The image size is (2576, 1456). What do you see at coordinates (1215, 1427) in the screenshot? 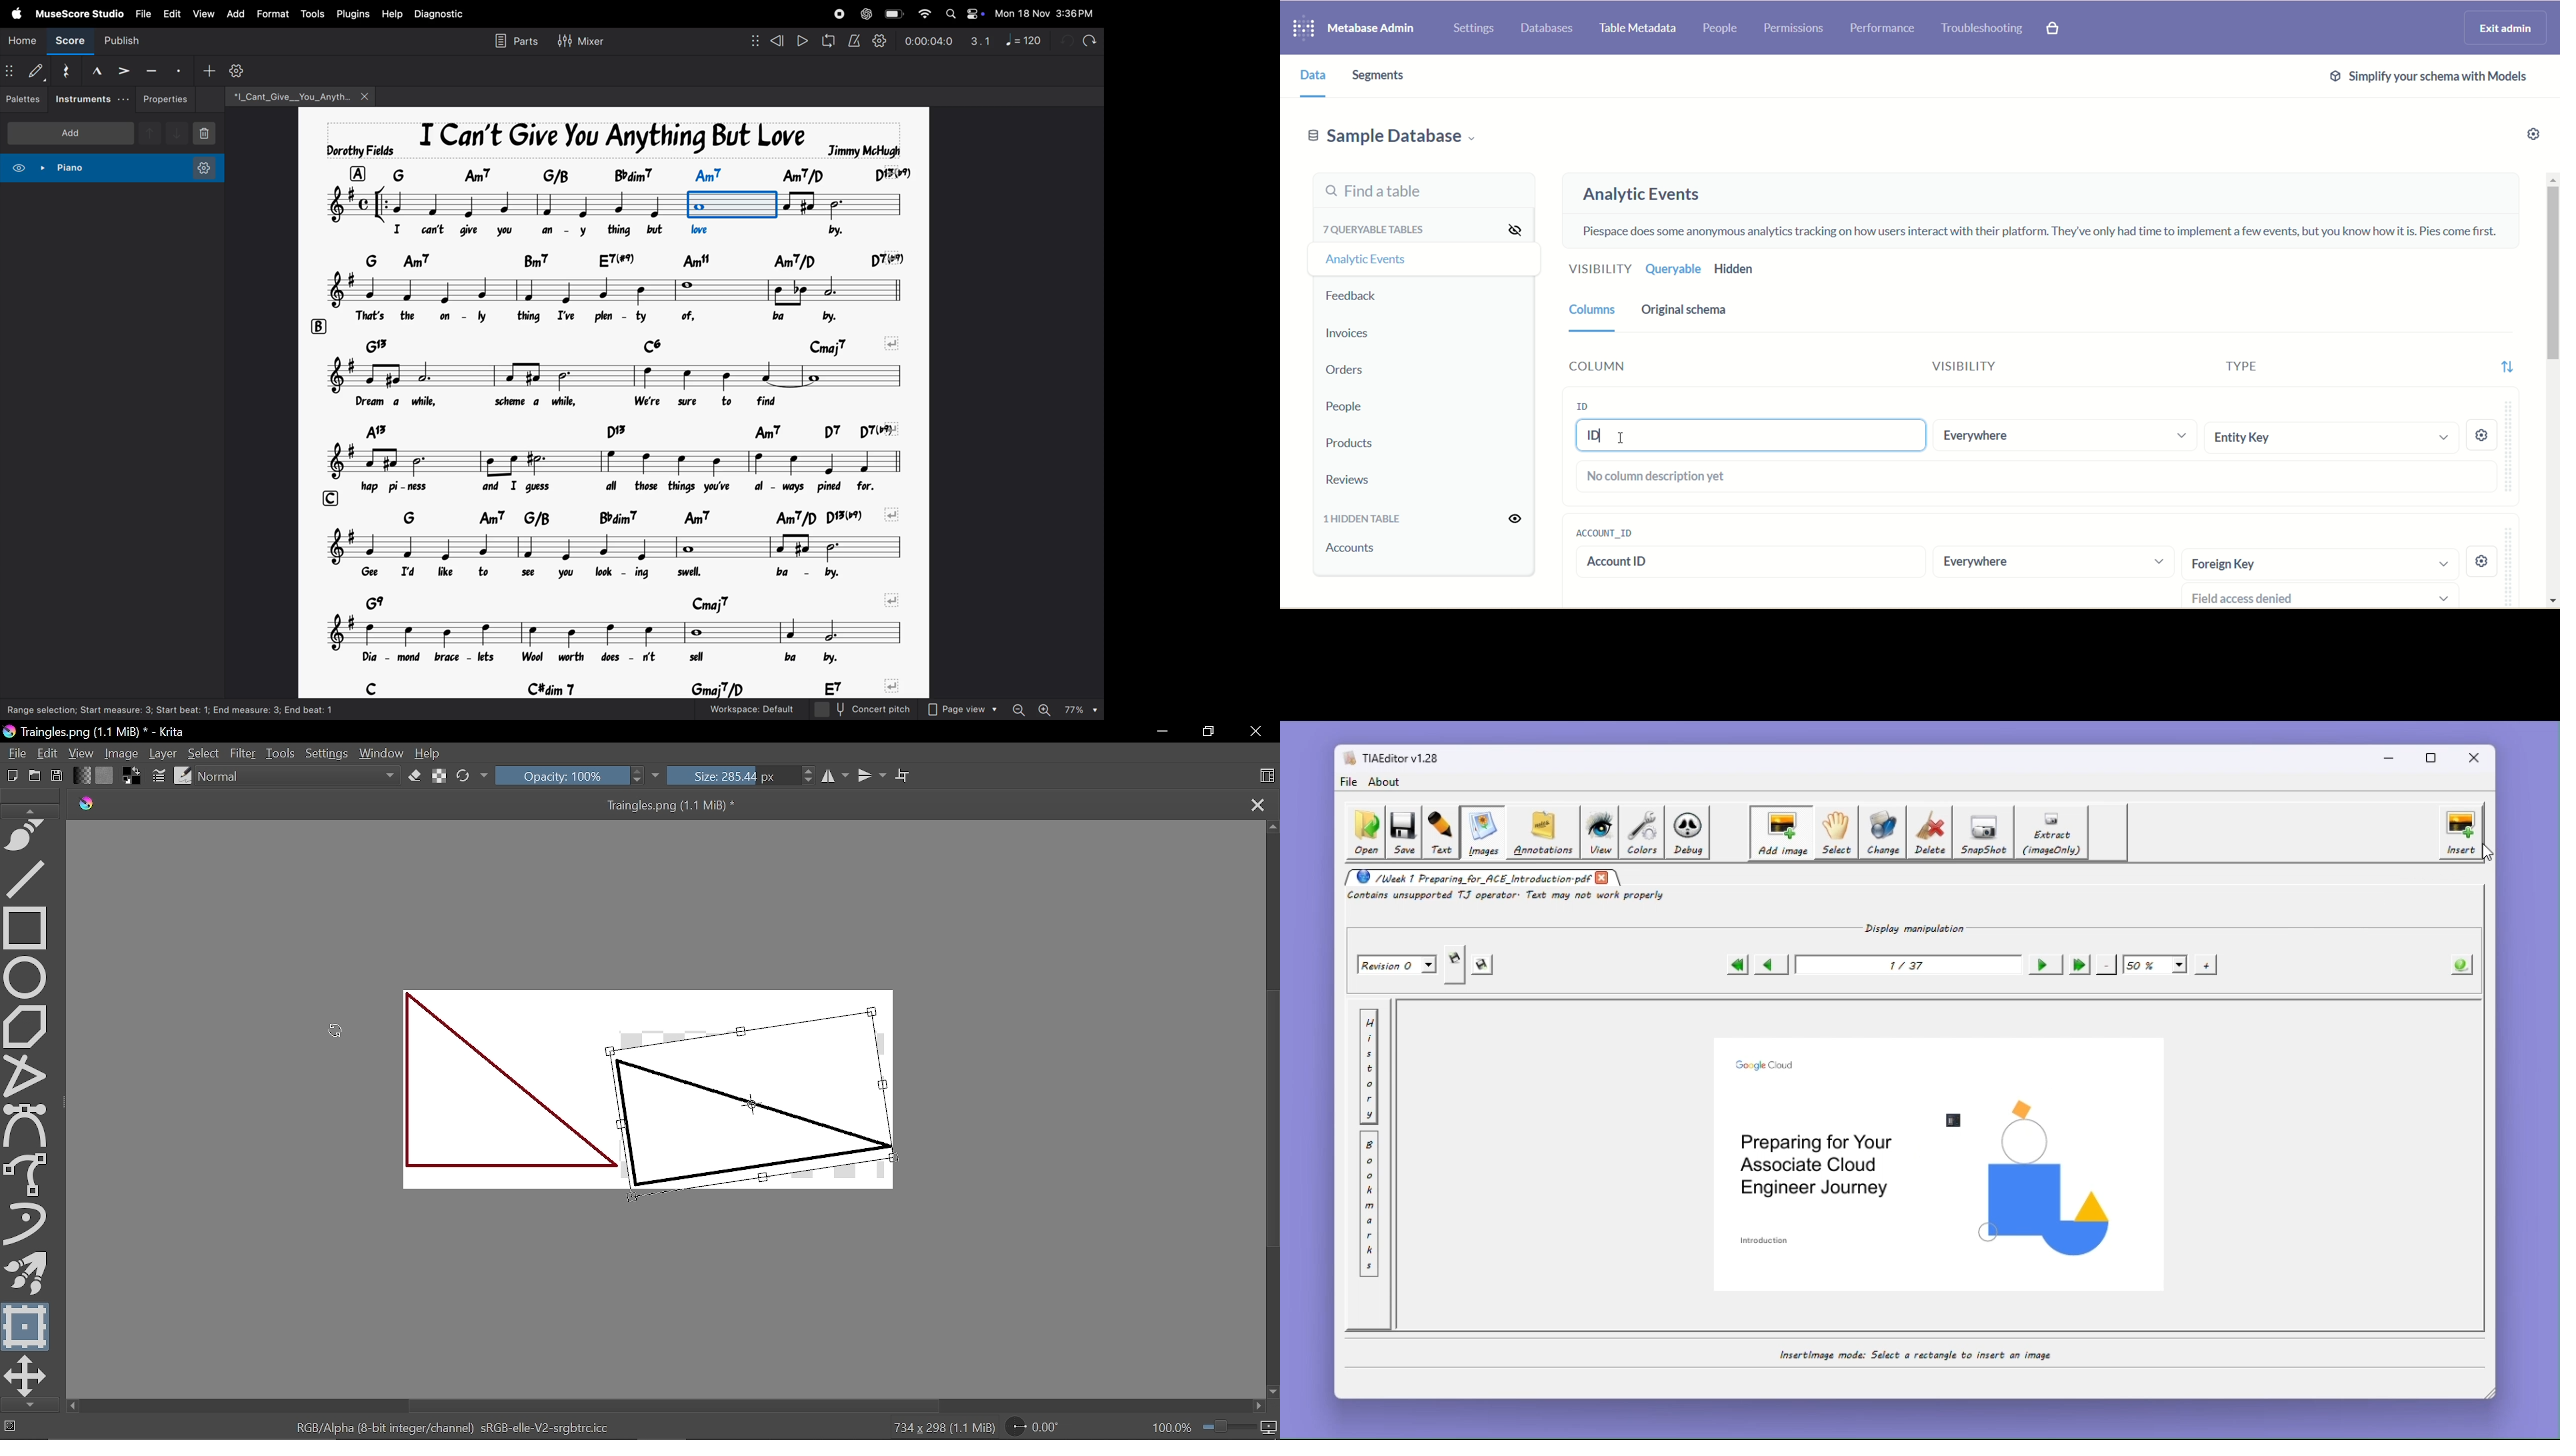
I see `100.0%` at bounding box center [1215, 1427].